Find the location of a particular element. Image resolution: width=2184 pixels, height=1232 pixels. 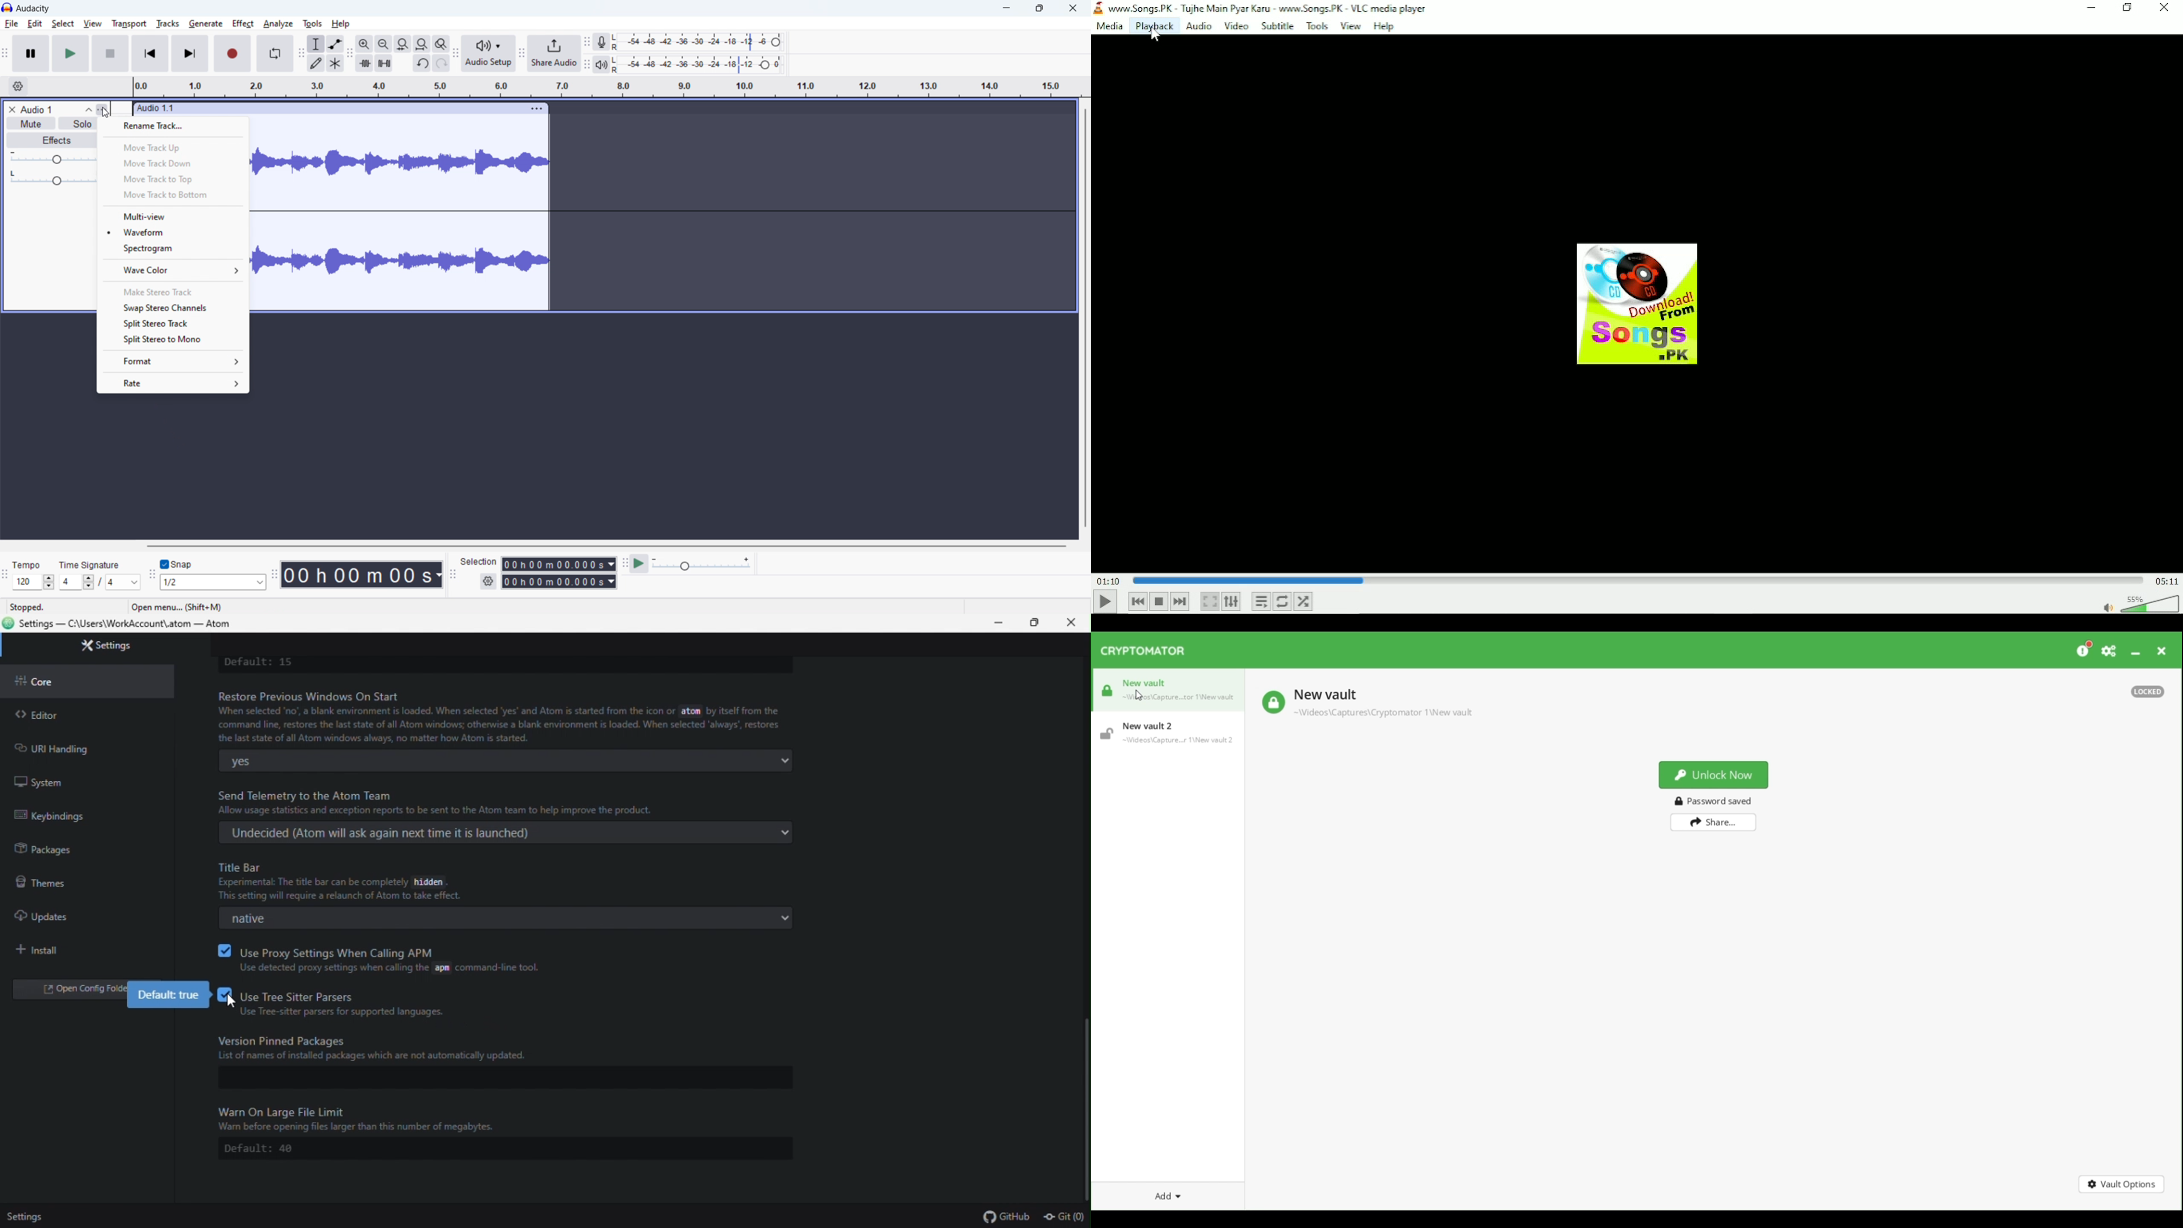

silence audio selection is located at coordinates (384, 63).